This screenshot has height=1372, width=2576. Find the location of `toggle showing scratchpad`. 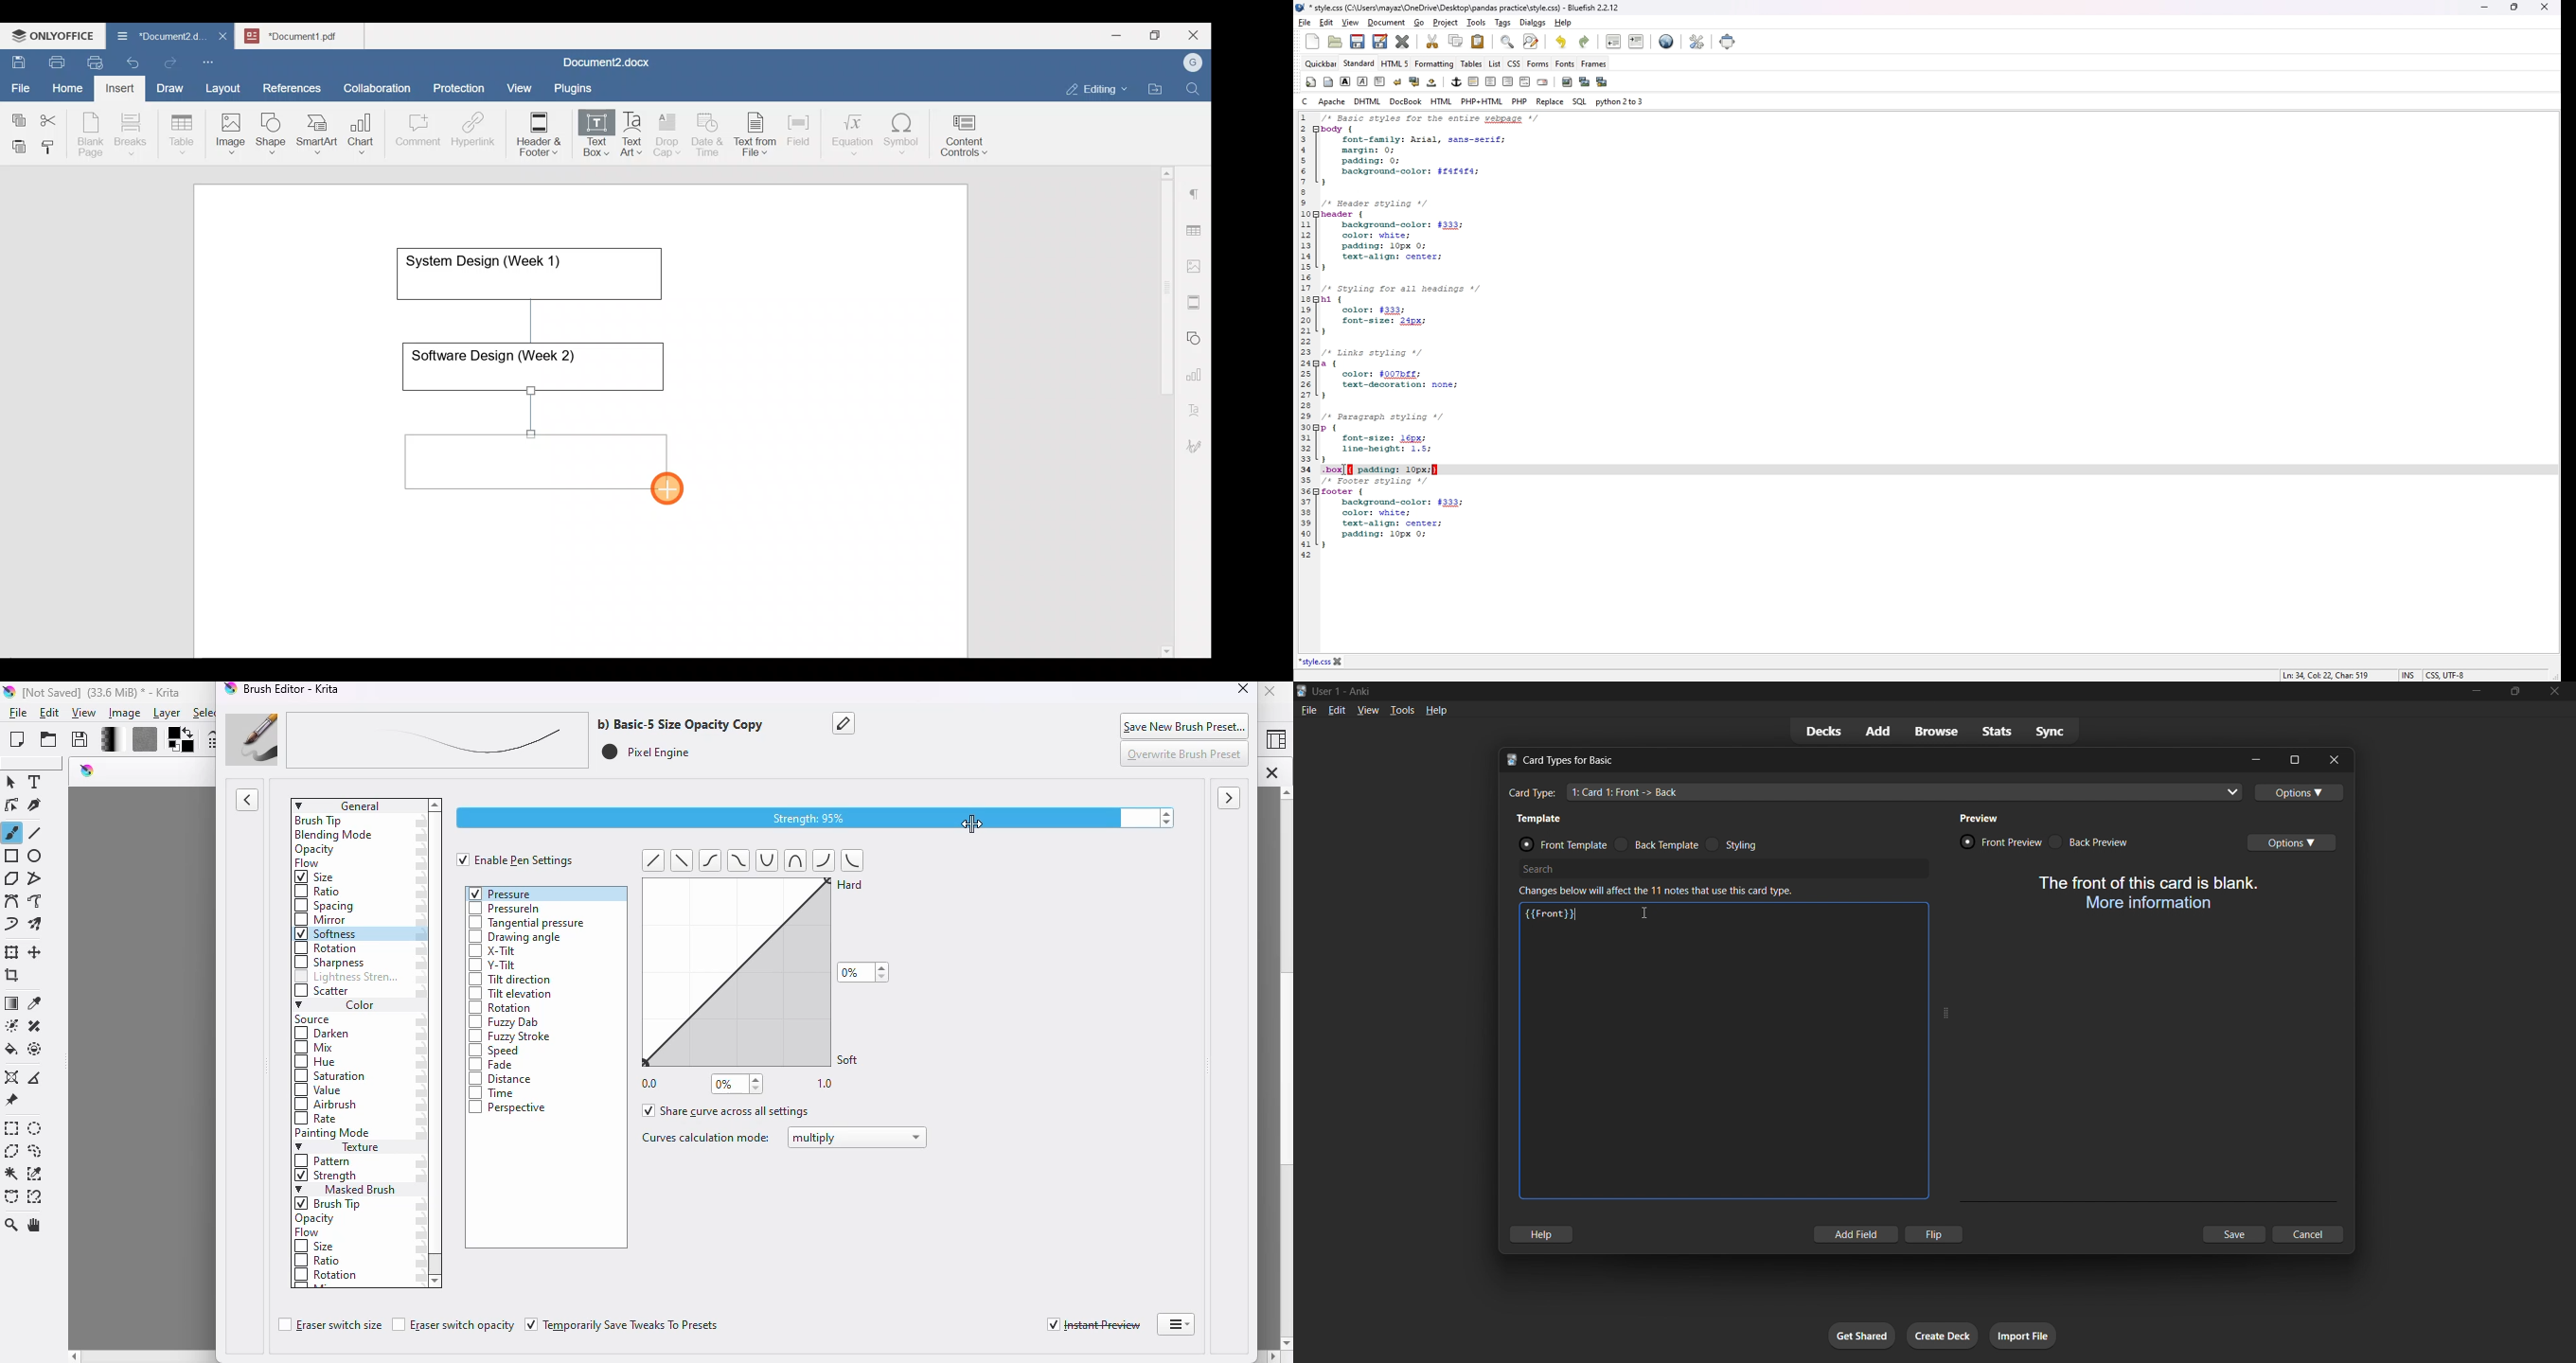

toggle showing scratchpad is located at coordinates (1230, 799).